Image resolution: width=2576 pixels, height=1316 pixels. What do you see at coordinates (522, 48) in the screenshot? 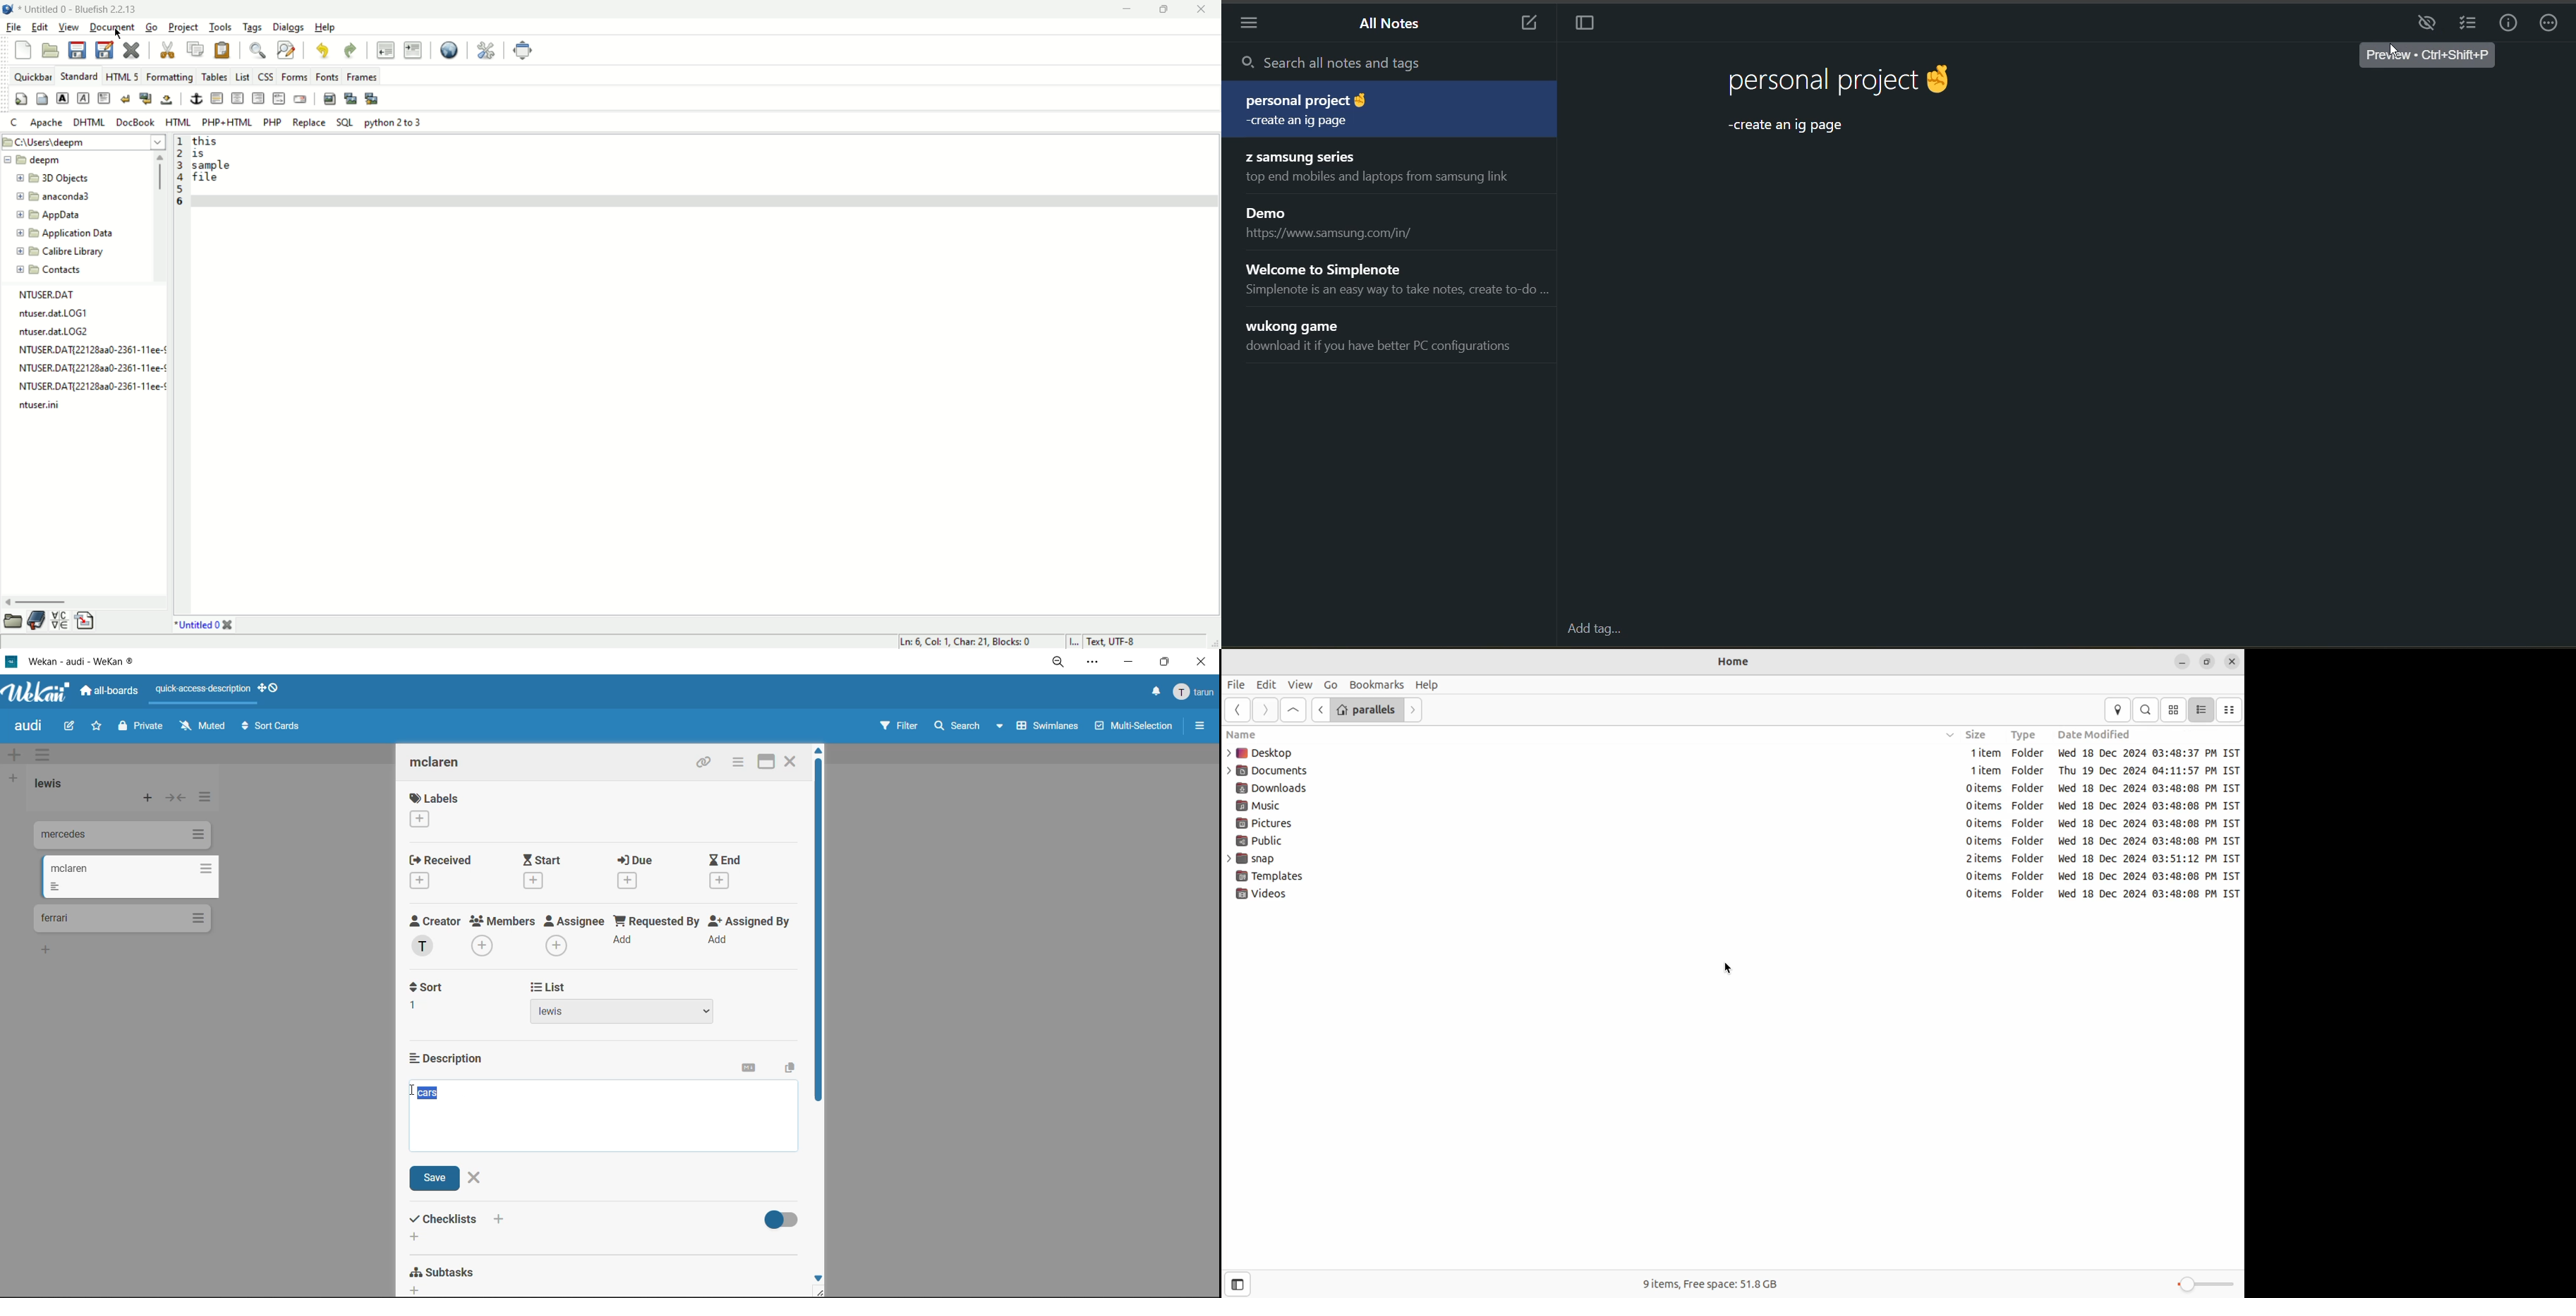
I see `fullscreen` at bounding box center [522, 48].